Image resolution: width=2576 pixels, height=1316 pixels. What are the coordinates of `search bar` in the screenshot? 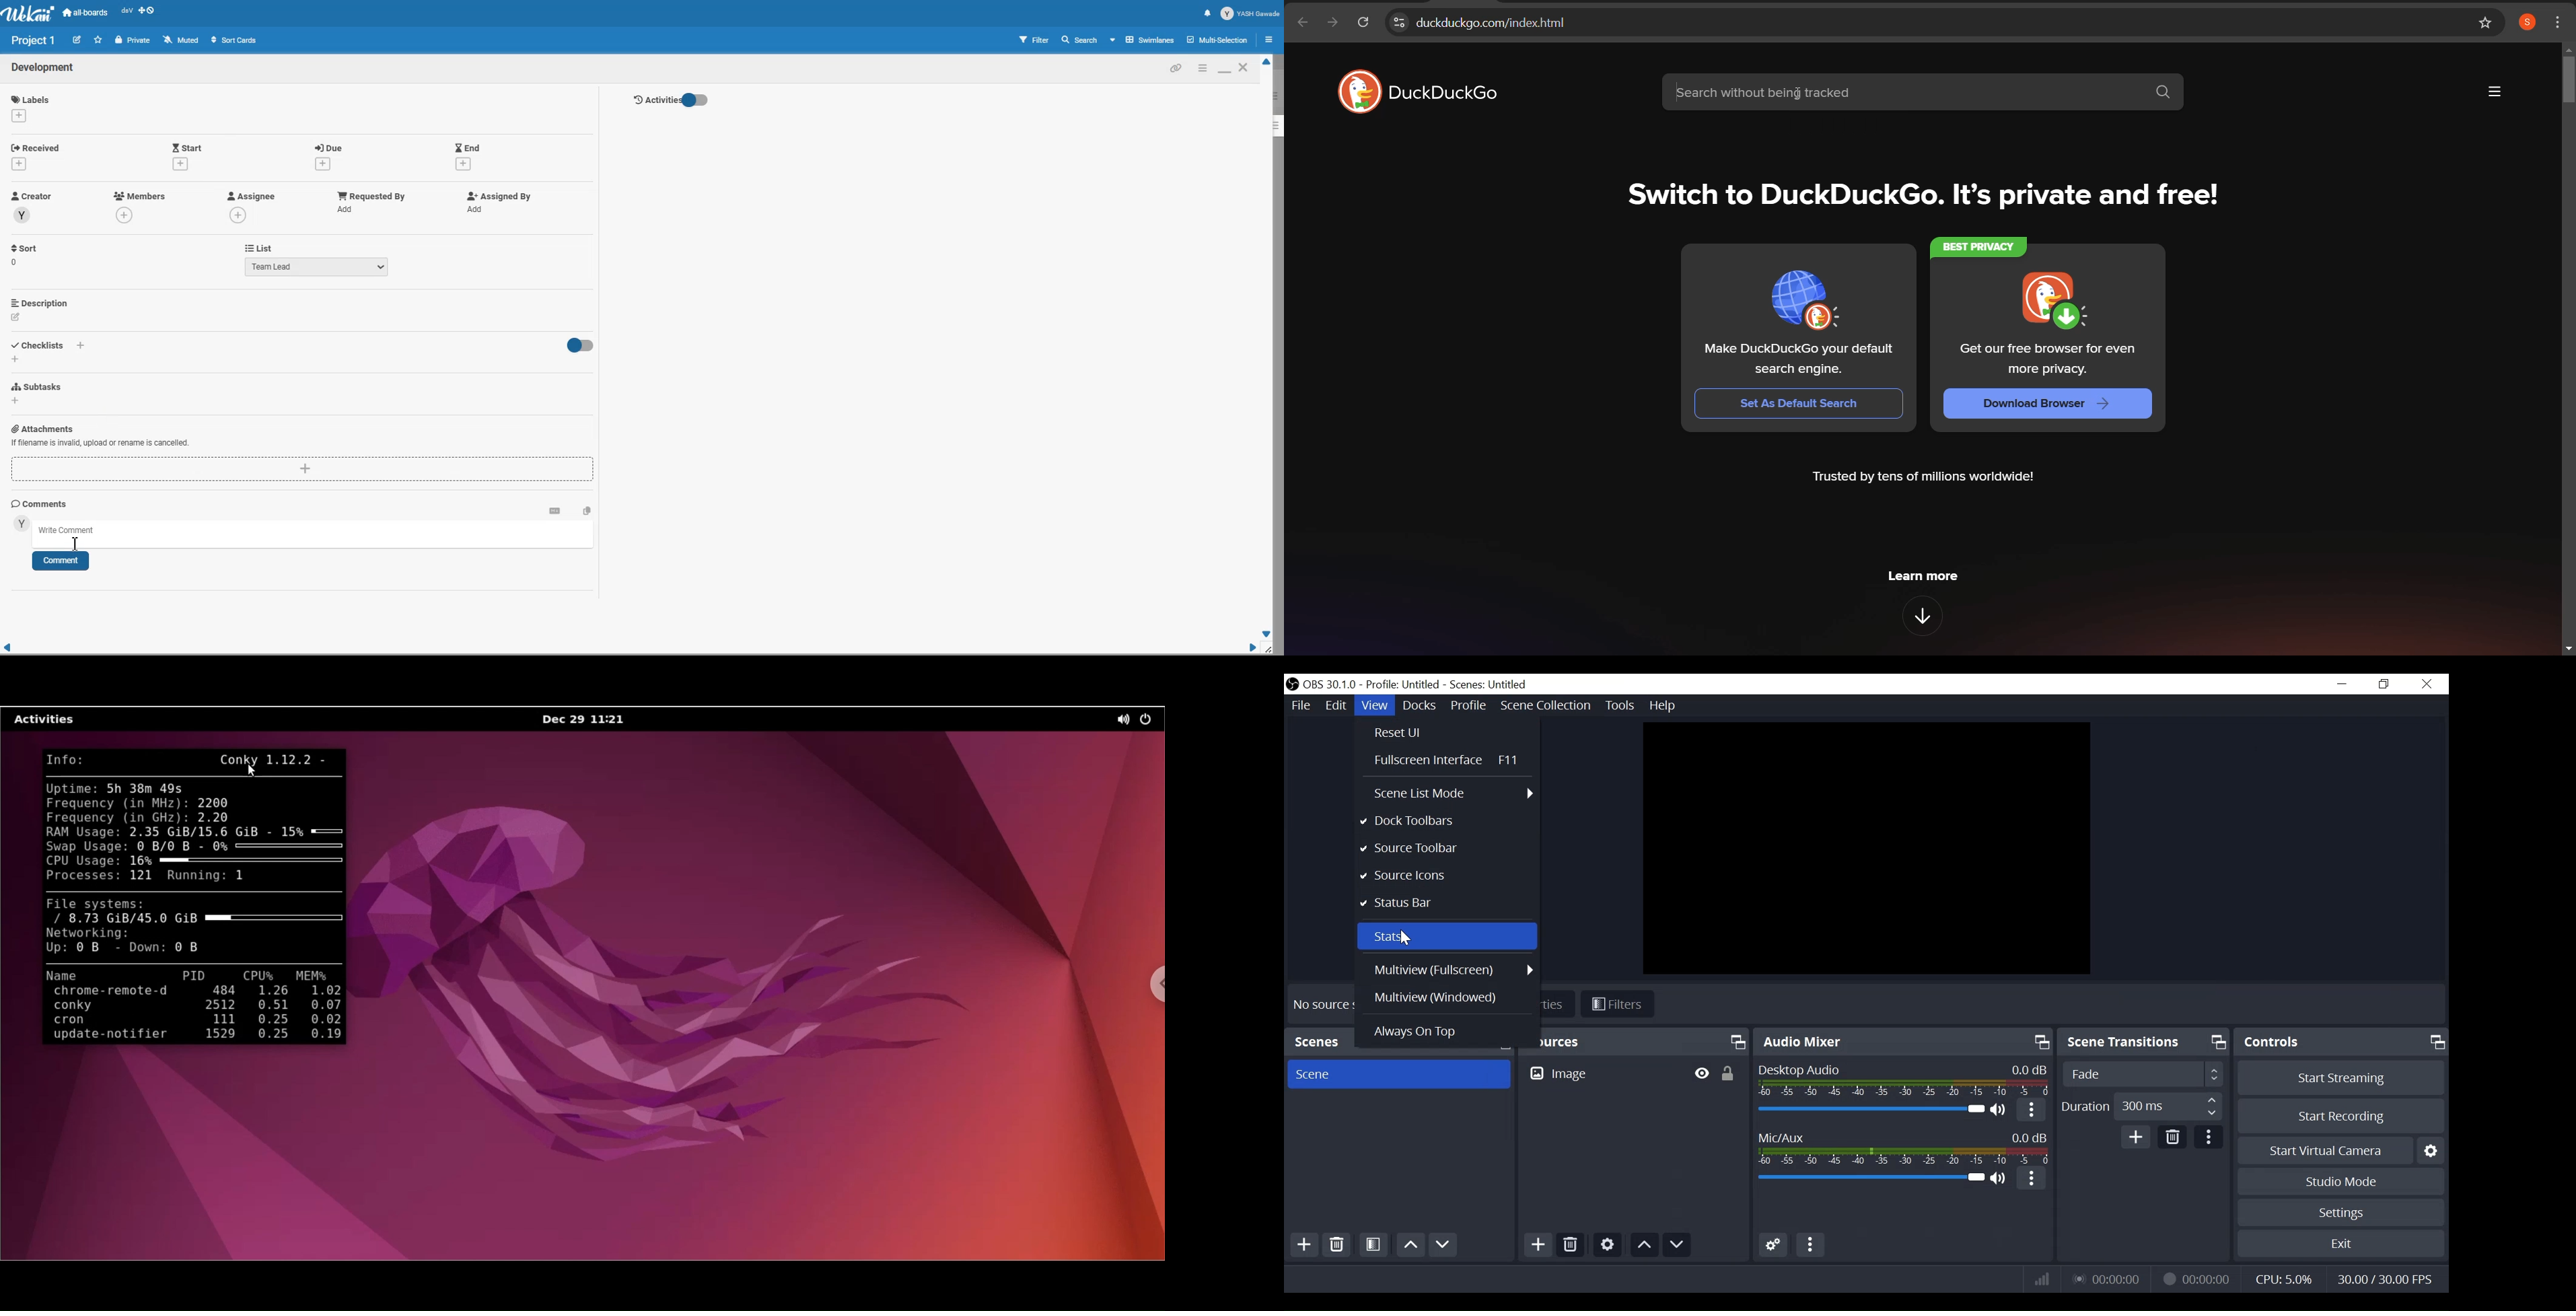 It's located at (1924, 92).